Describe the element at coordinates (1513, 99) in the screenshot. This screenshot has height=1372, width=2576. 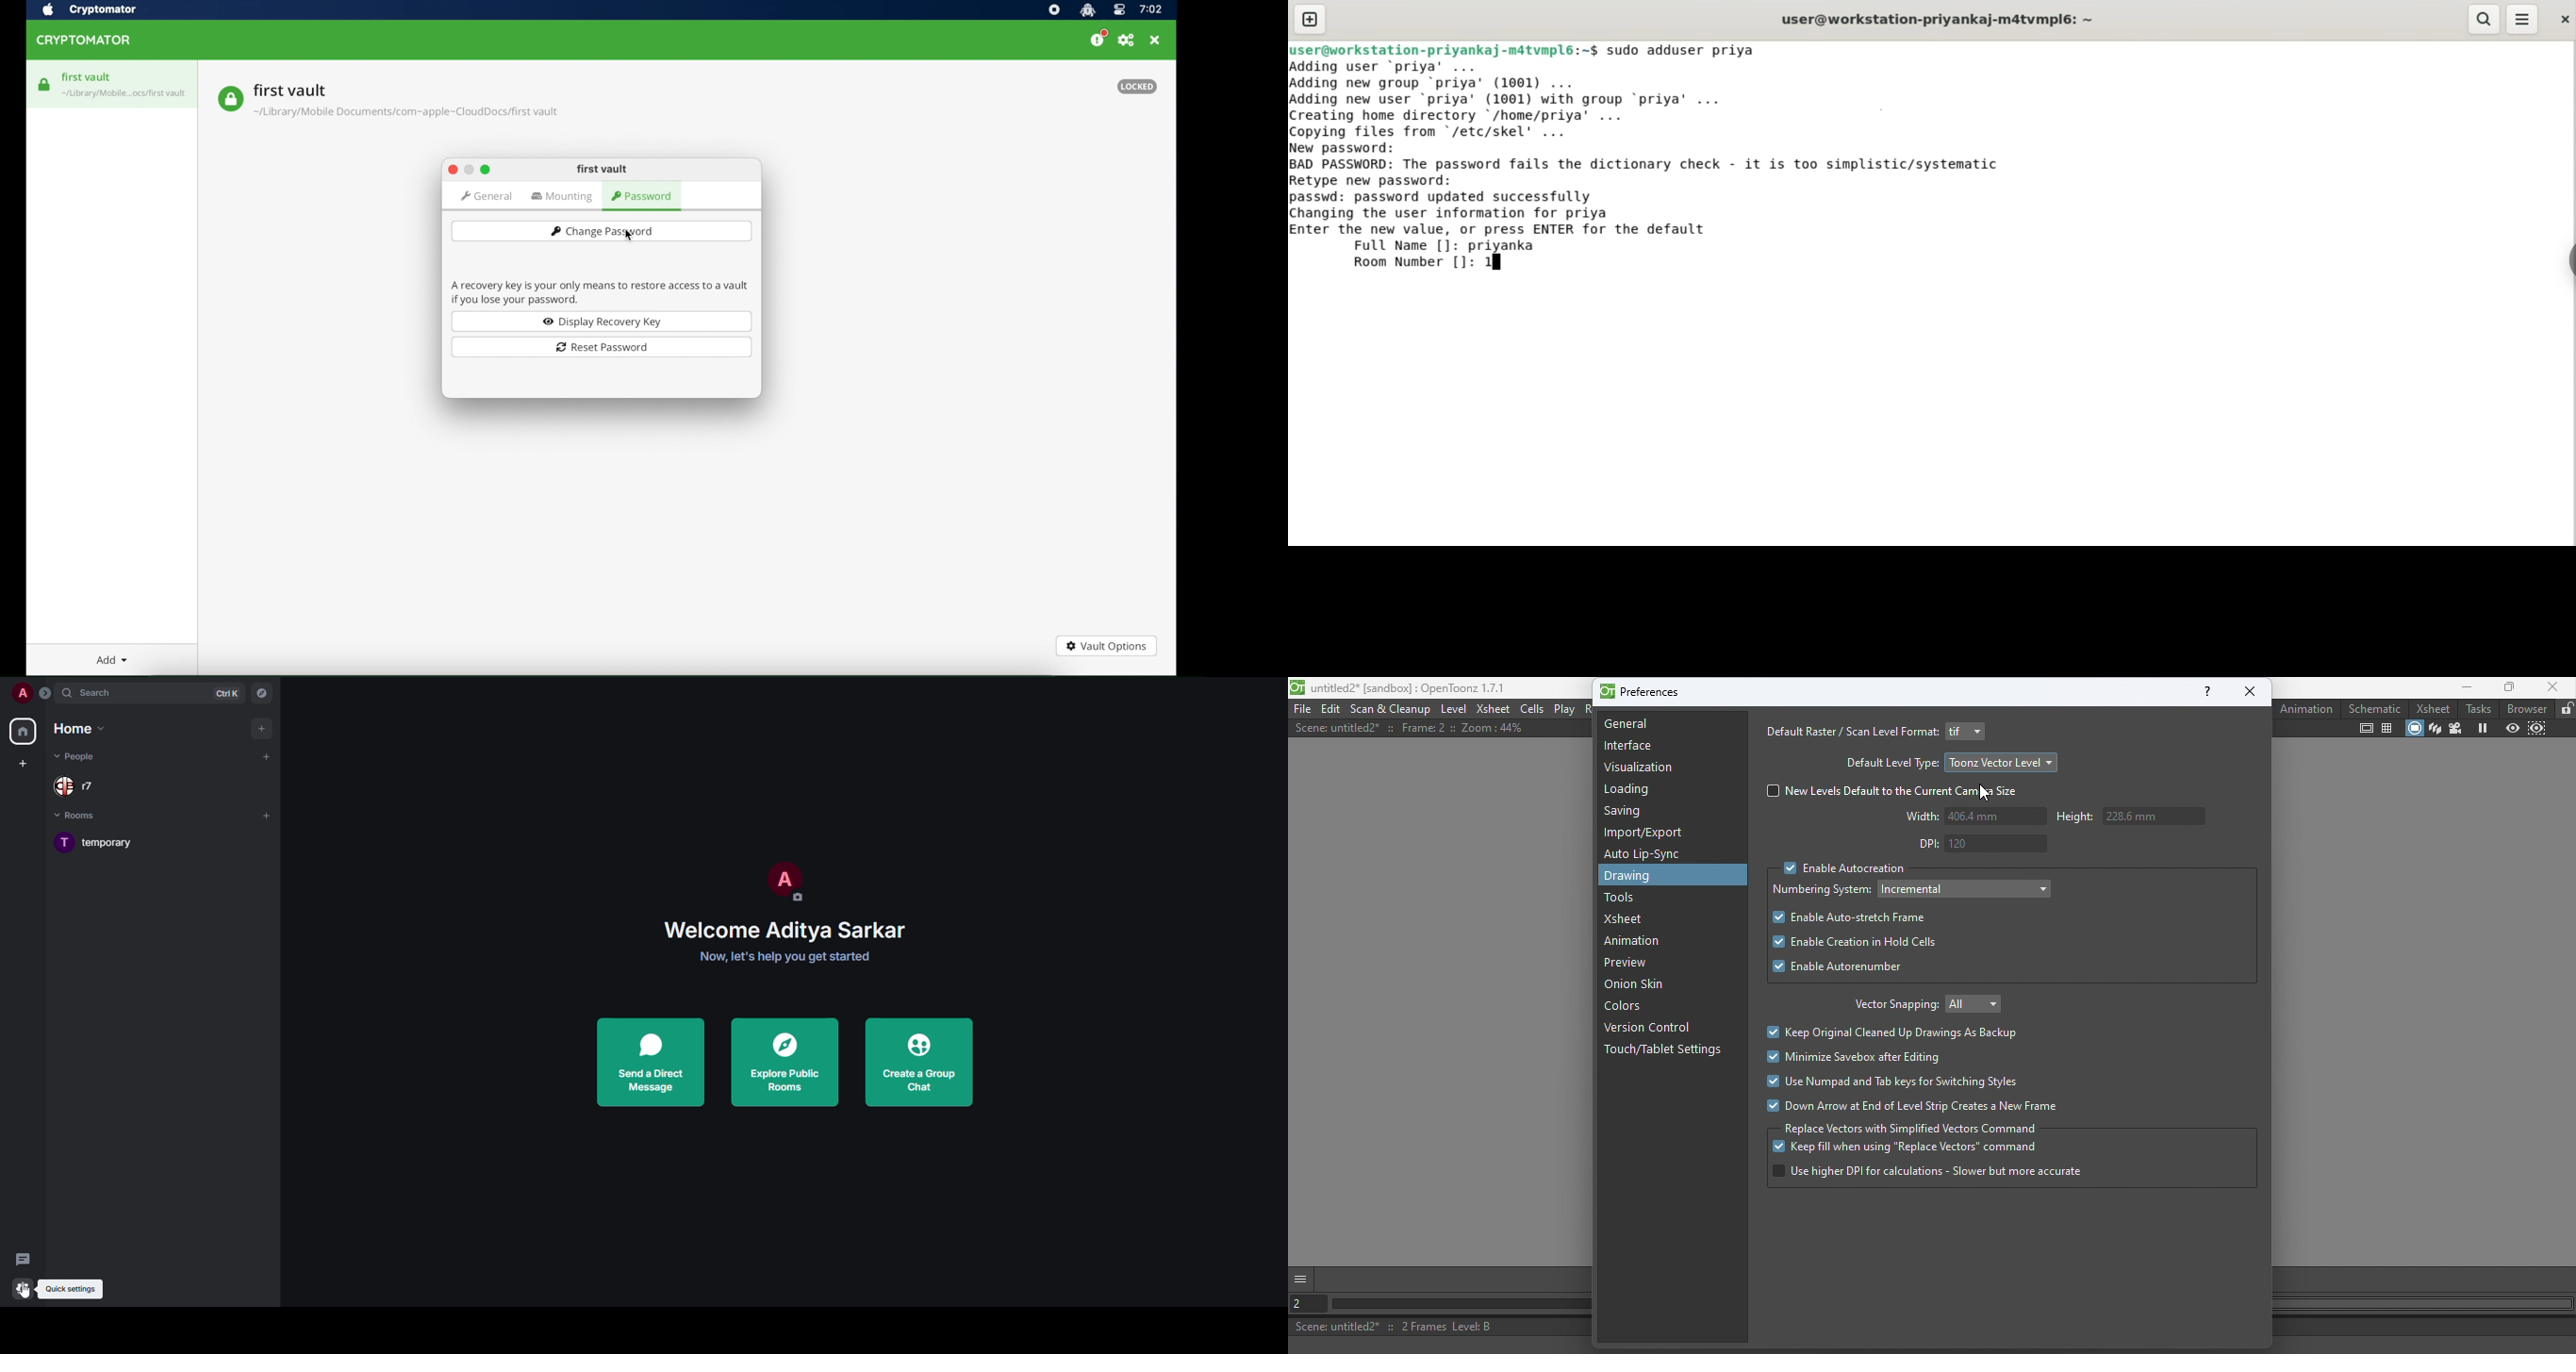
I see `Adding user ‘priya' ...

Adding new group ‘priya’ (1001) ...

Adding new user ‘priya' (1001) with group ‘priya' ...
Creating home directory '/home/priya' ...

Copying files from "/etc/skel' ...` at that location.